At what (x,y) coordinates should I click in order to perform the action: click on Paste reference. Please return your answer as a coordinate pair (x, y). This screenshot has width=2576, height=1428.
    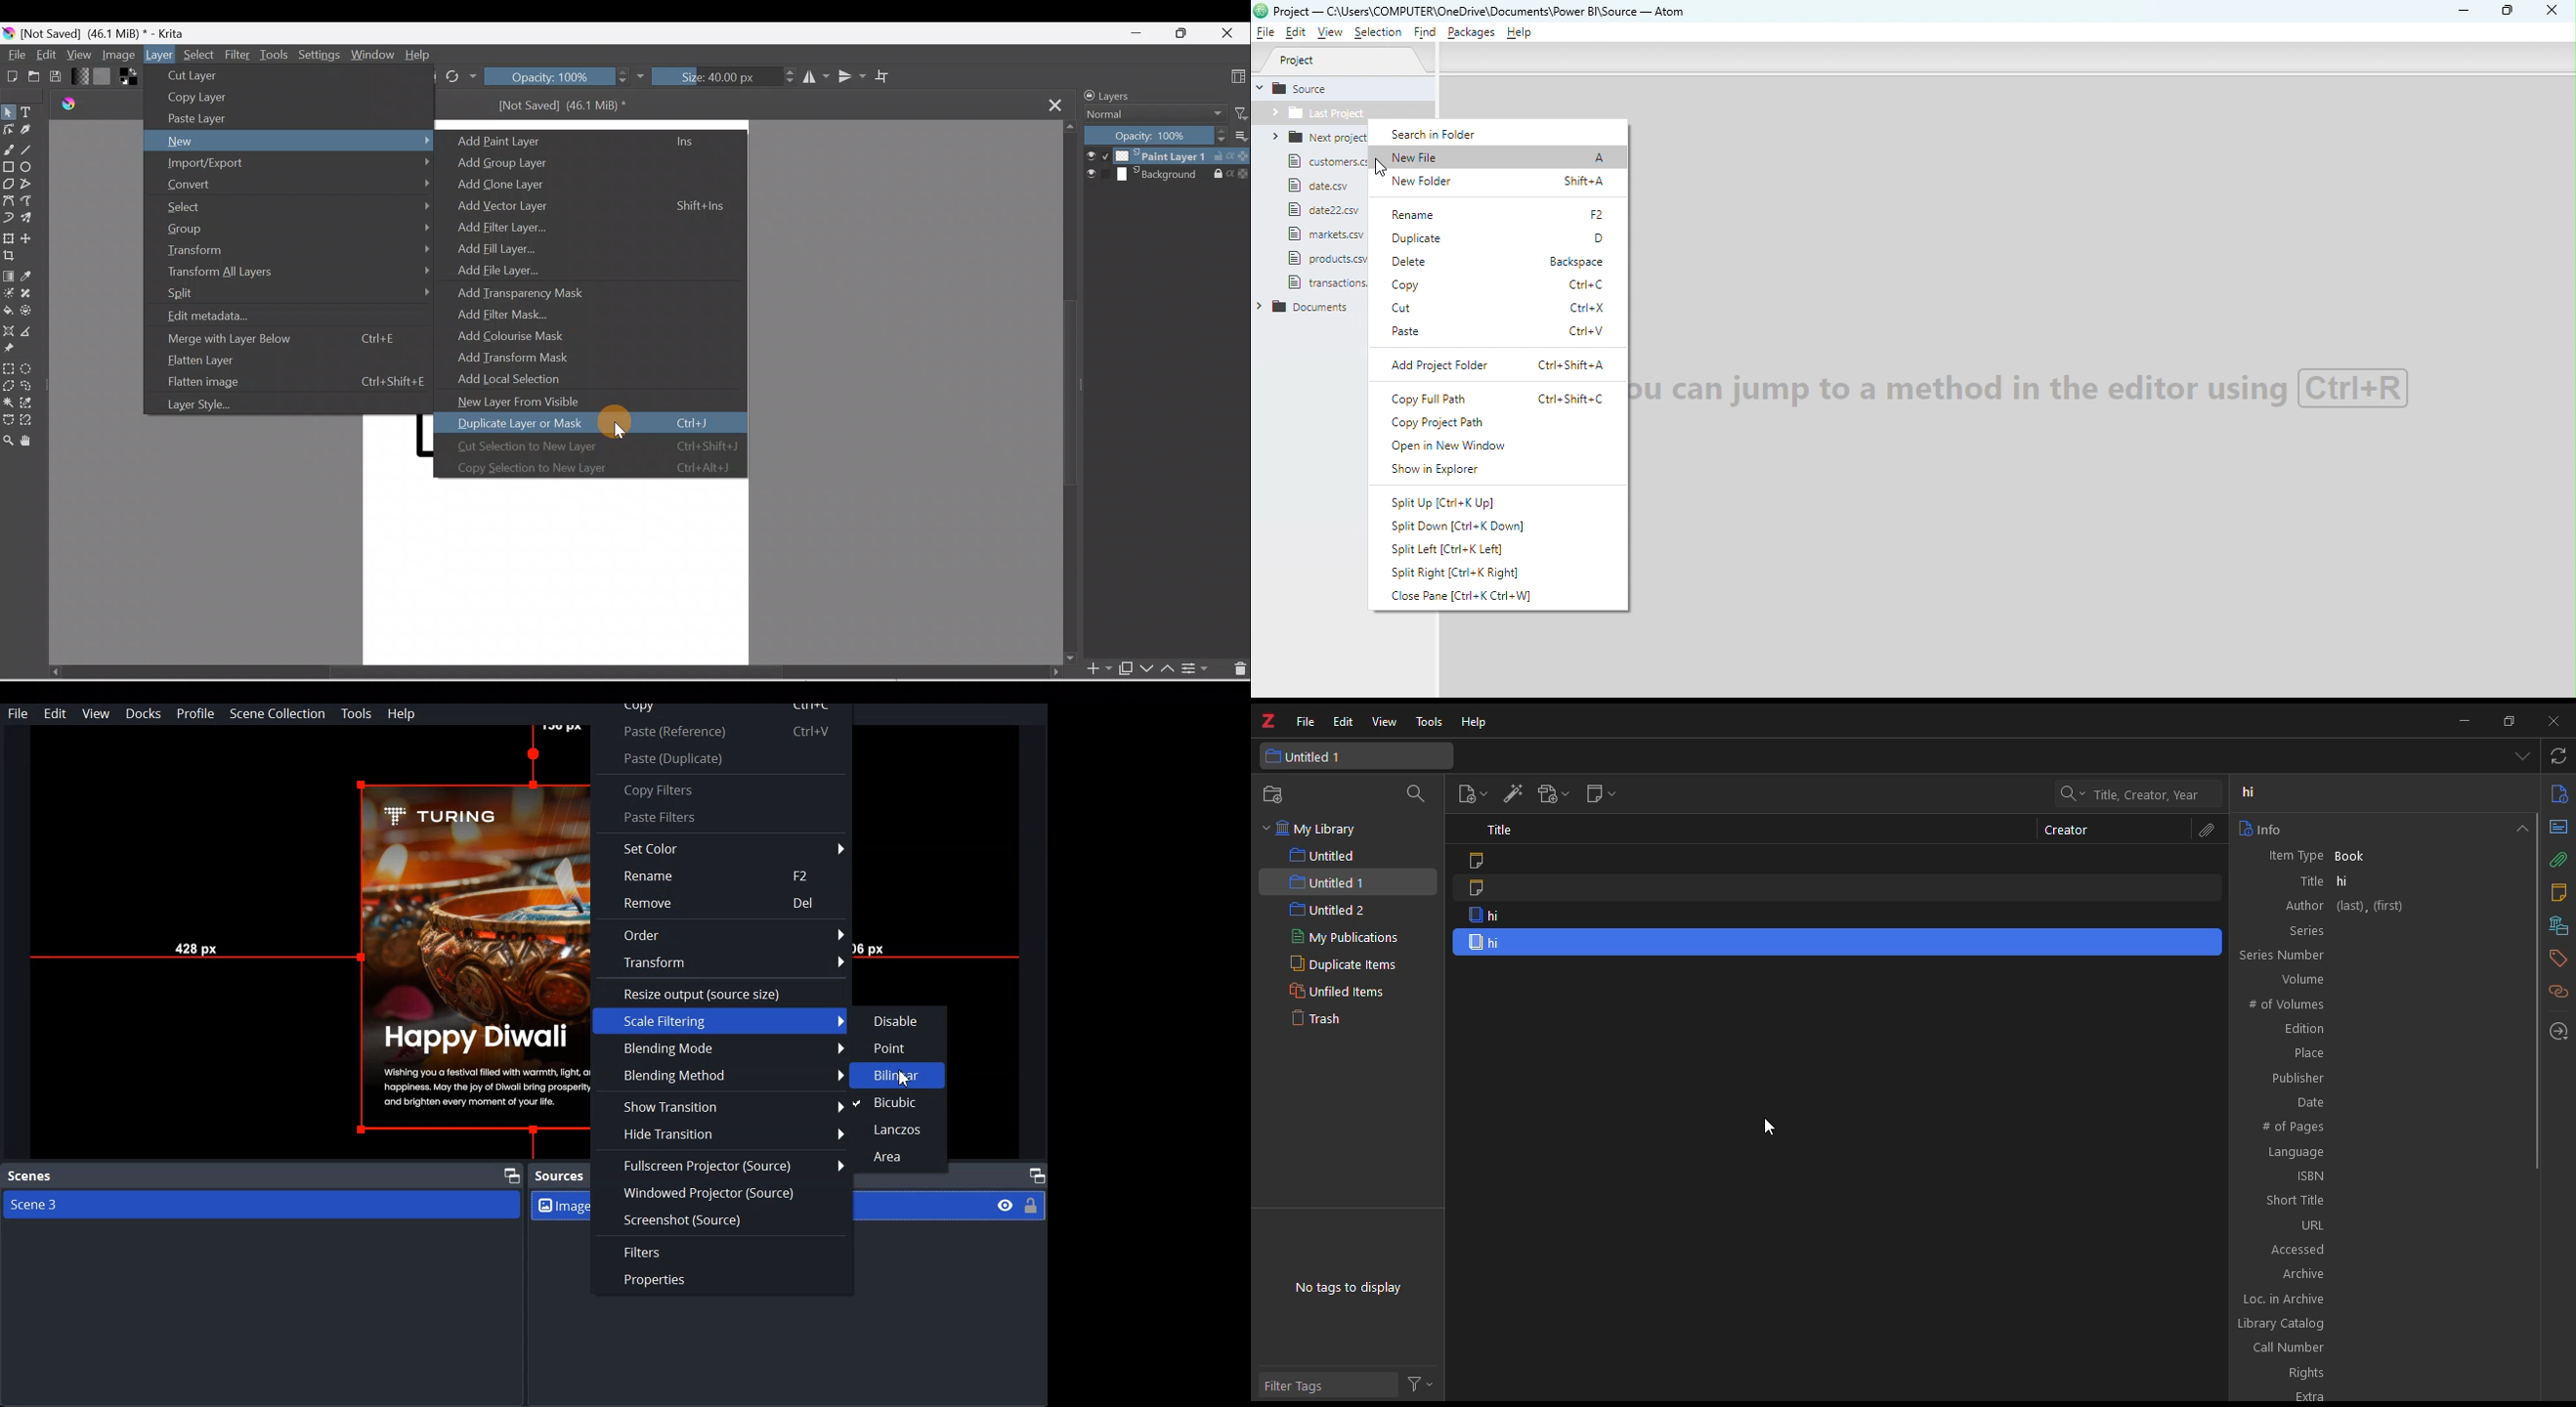
    Looking at the image, I should click on (721, 732).